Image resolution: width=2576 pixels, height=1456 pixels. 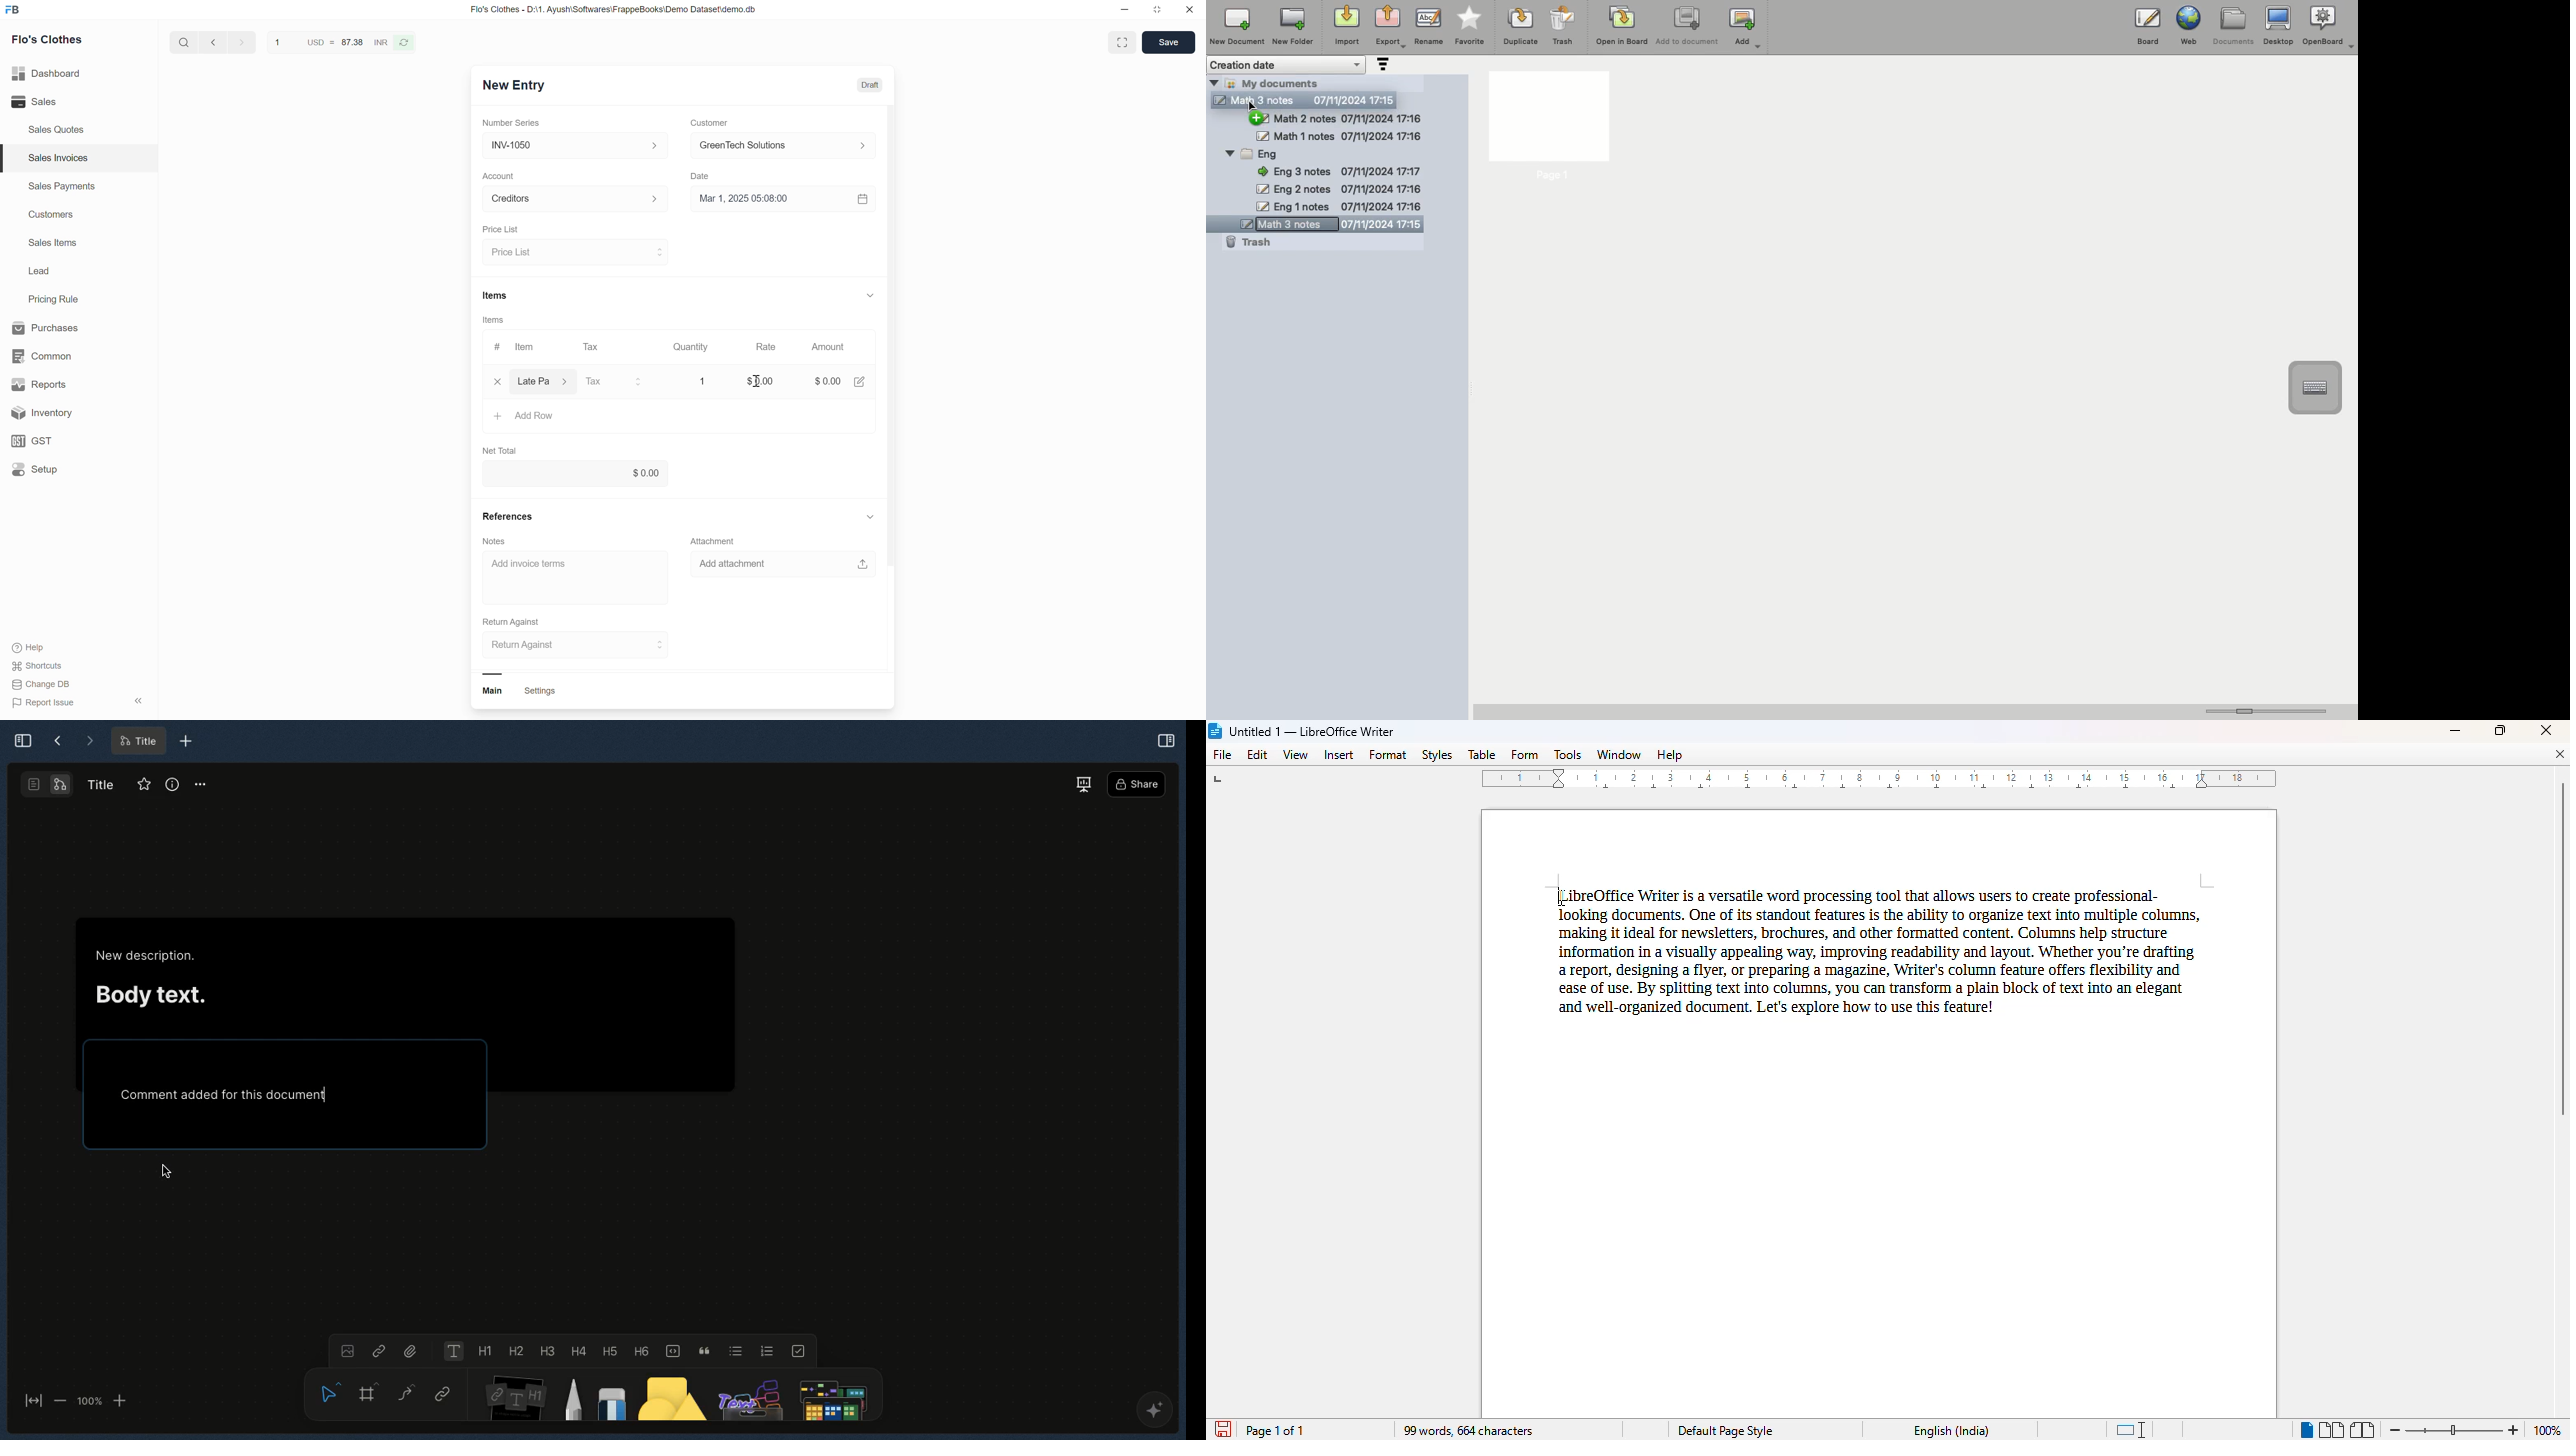 What do you see at coordinates (615, 381) in the screenshot?
I see `select tax` at bounding box center [615, 381].